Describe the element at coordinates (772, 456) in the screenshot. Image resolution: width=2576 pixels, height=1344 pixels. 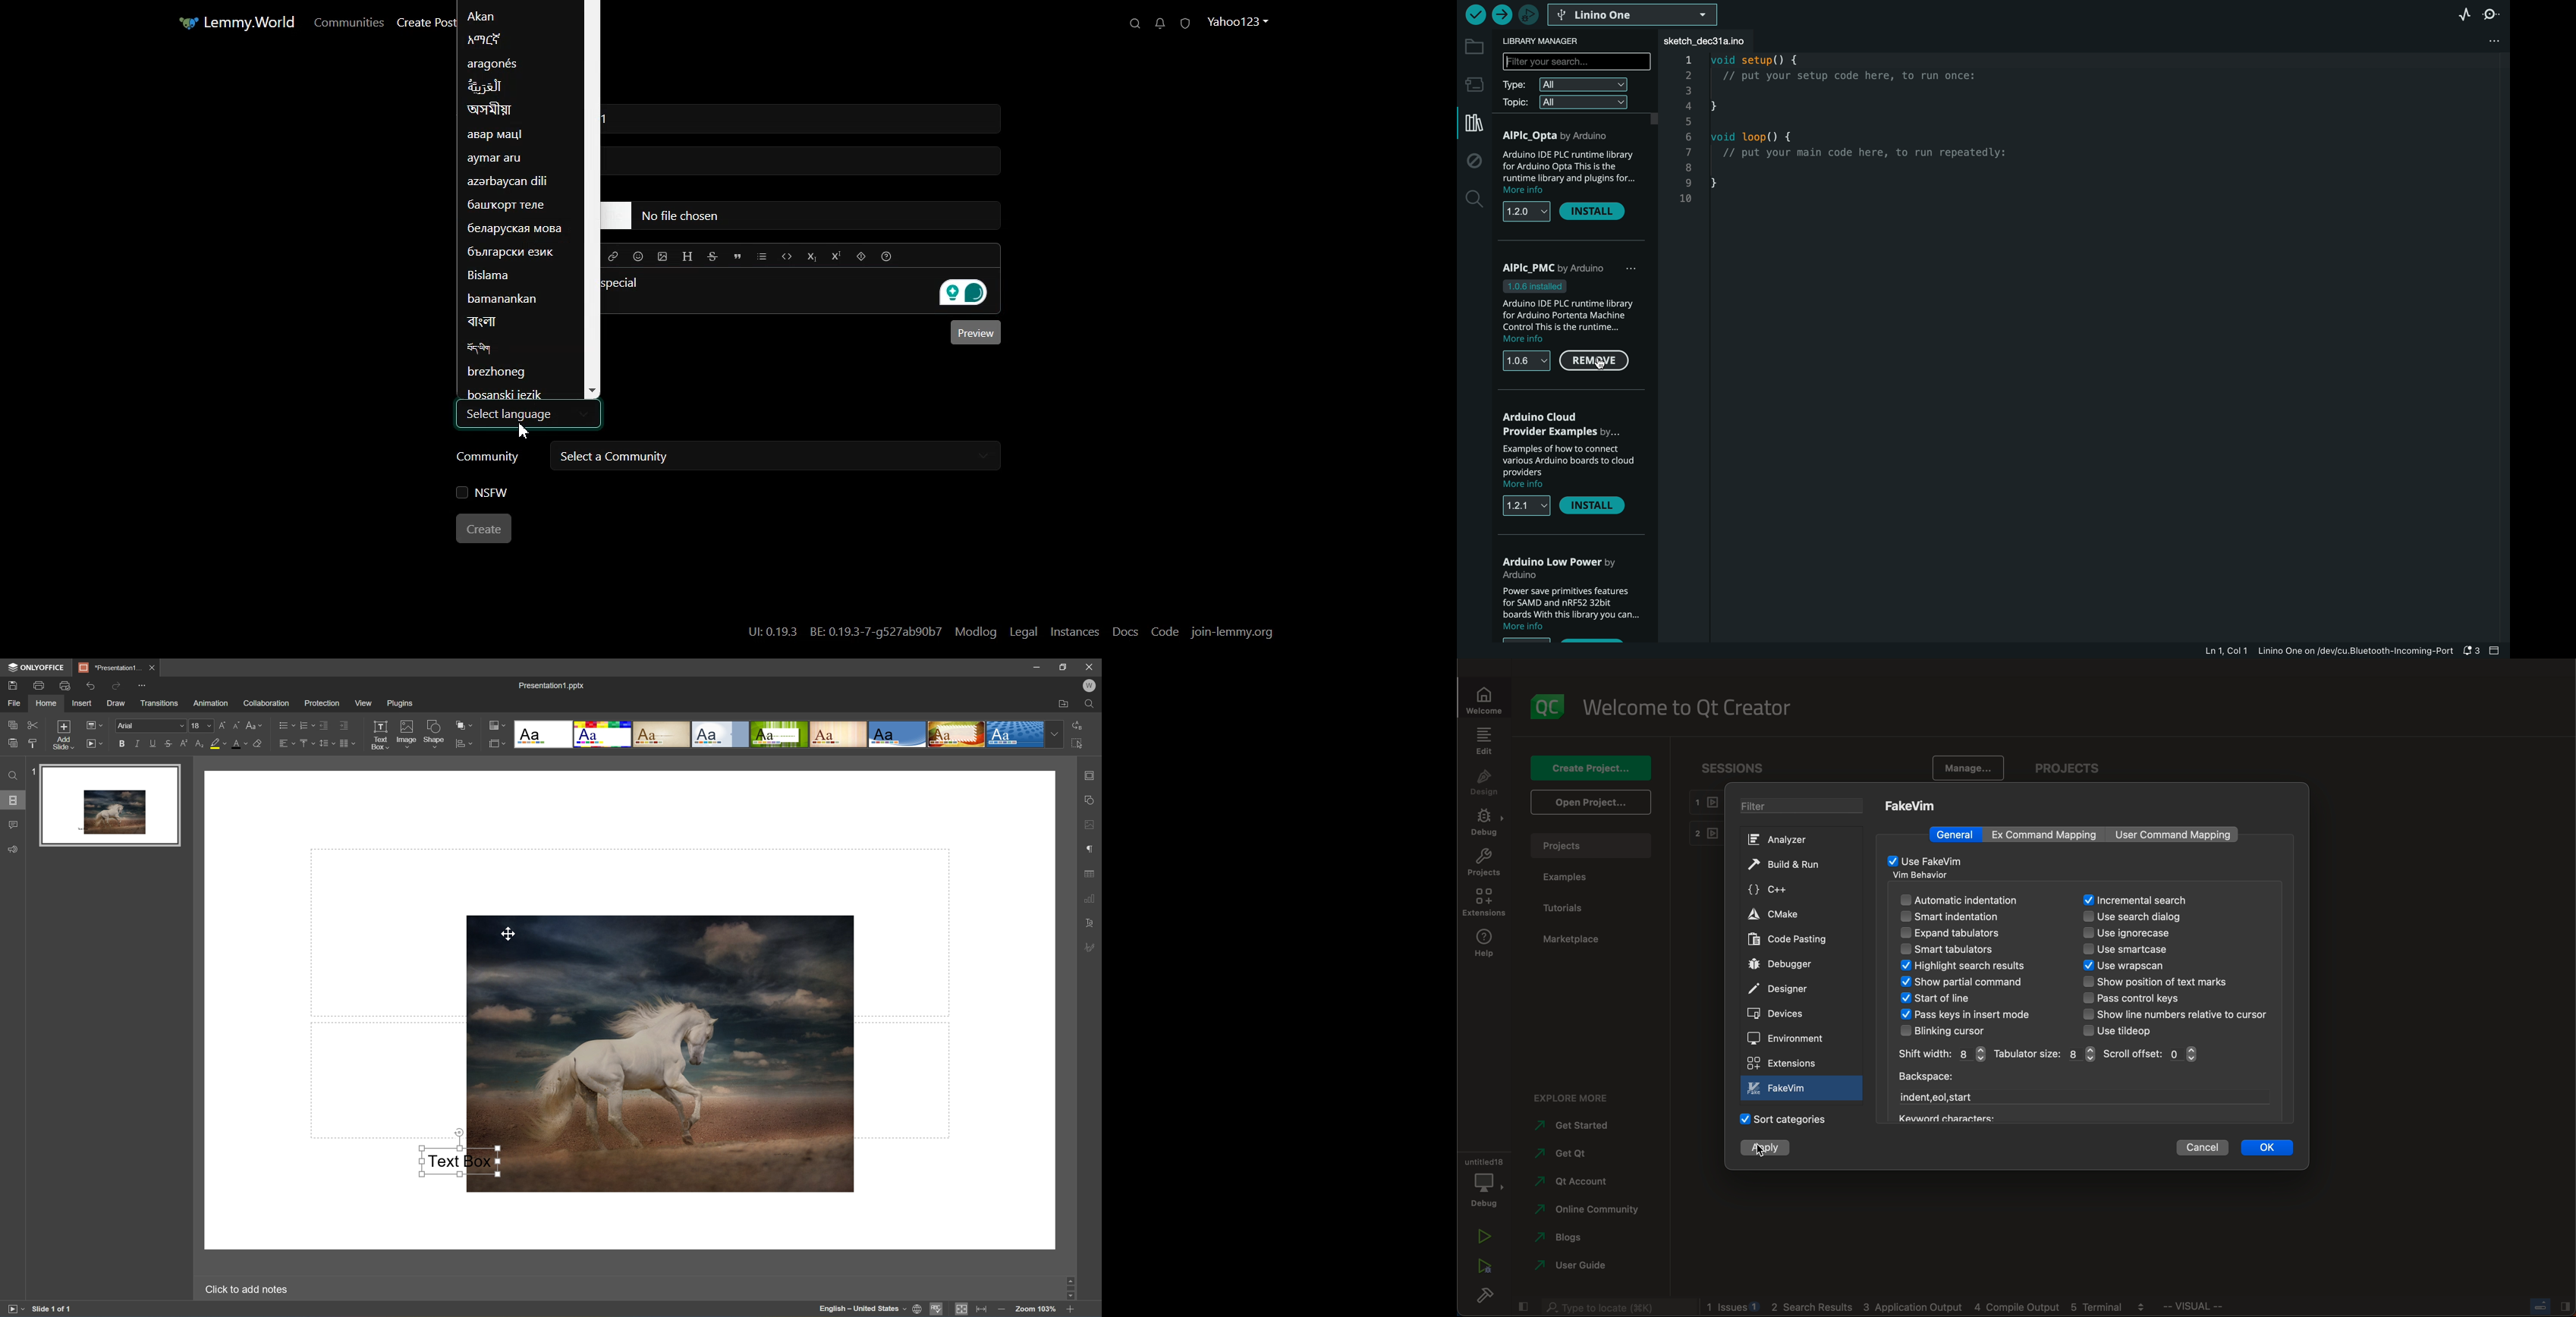
I see `Select a community` at that location.